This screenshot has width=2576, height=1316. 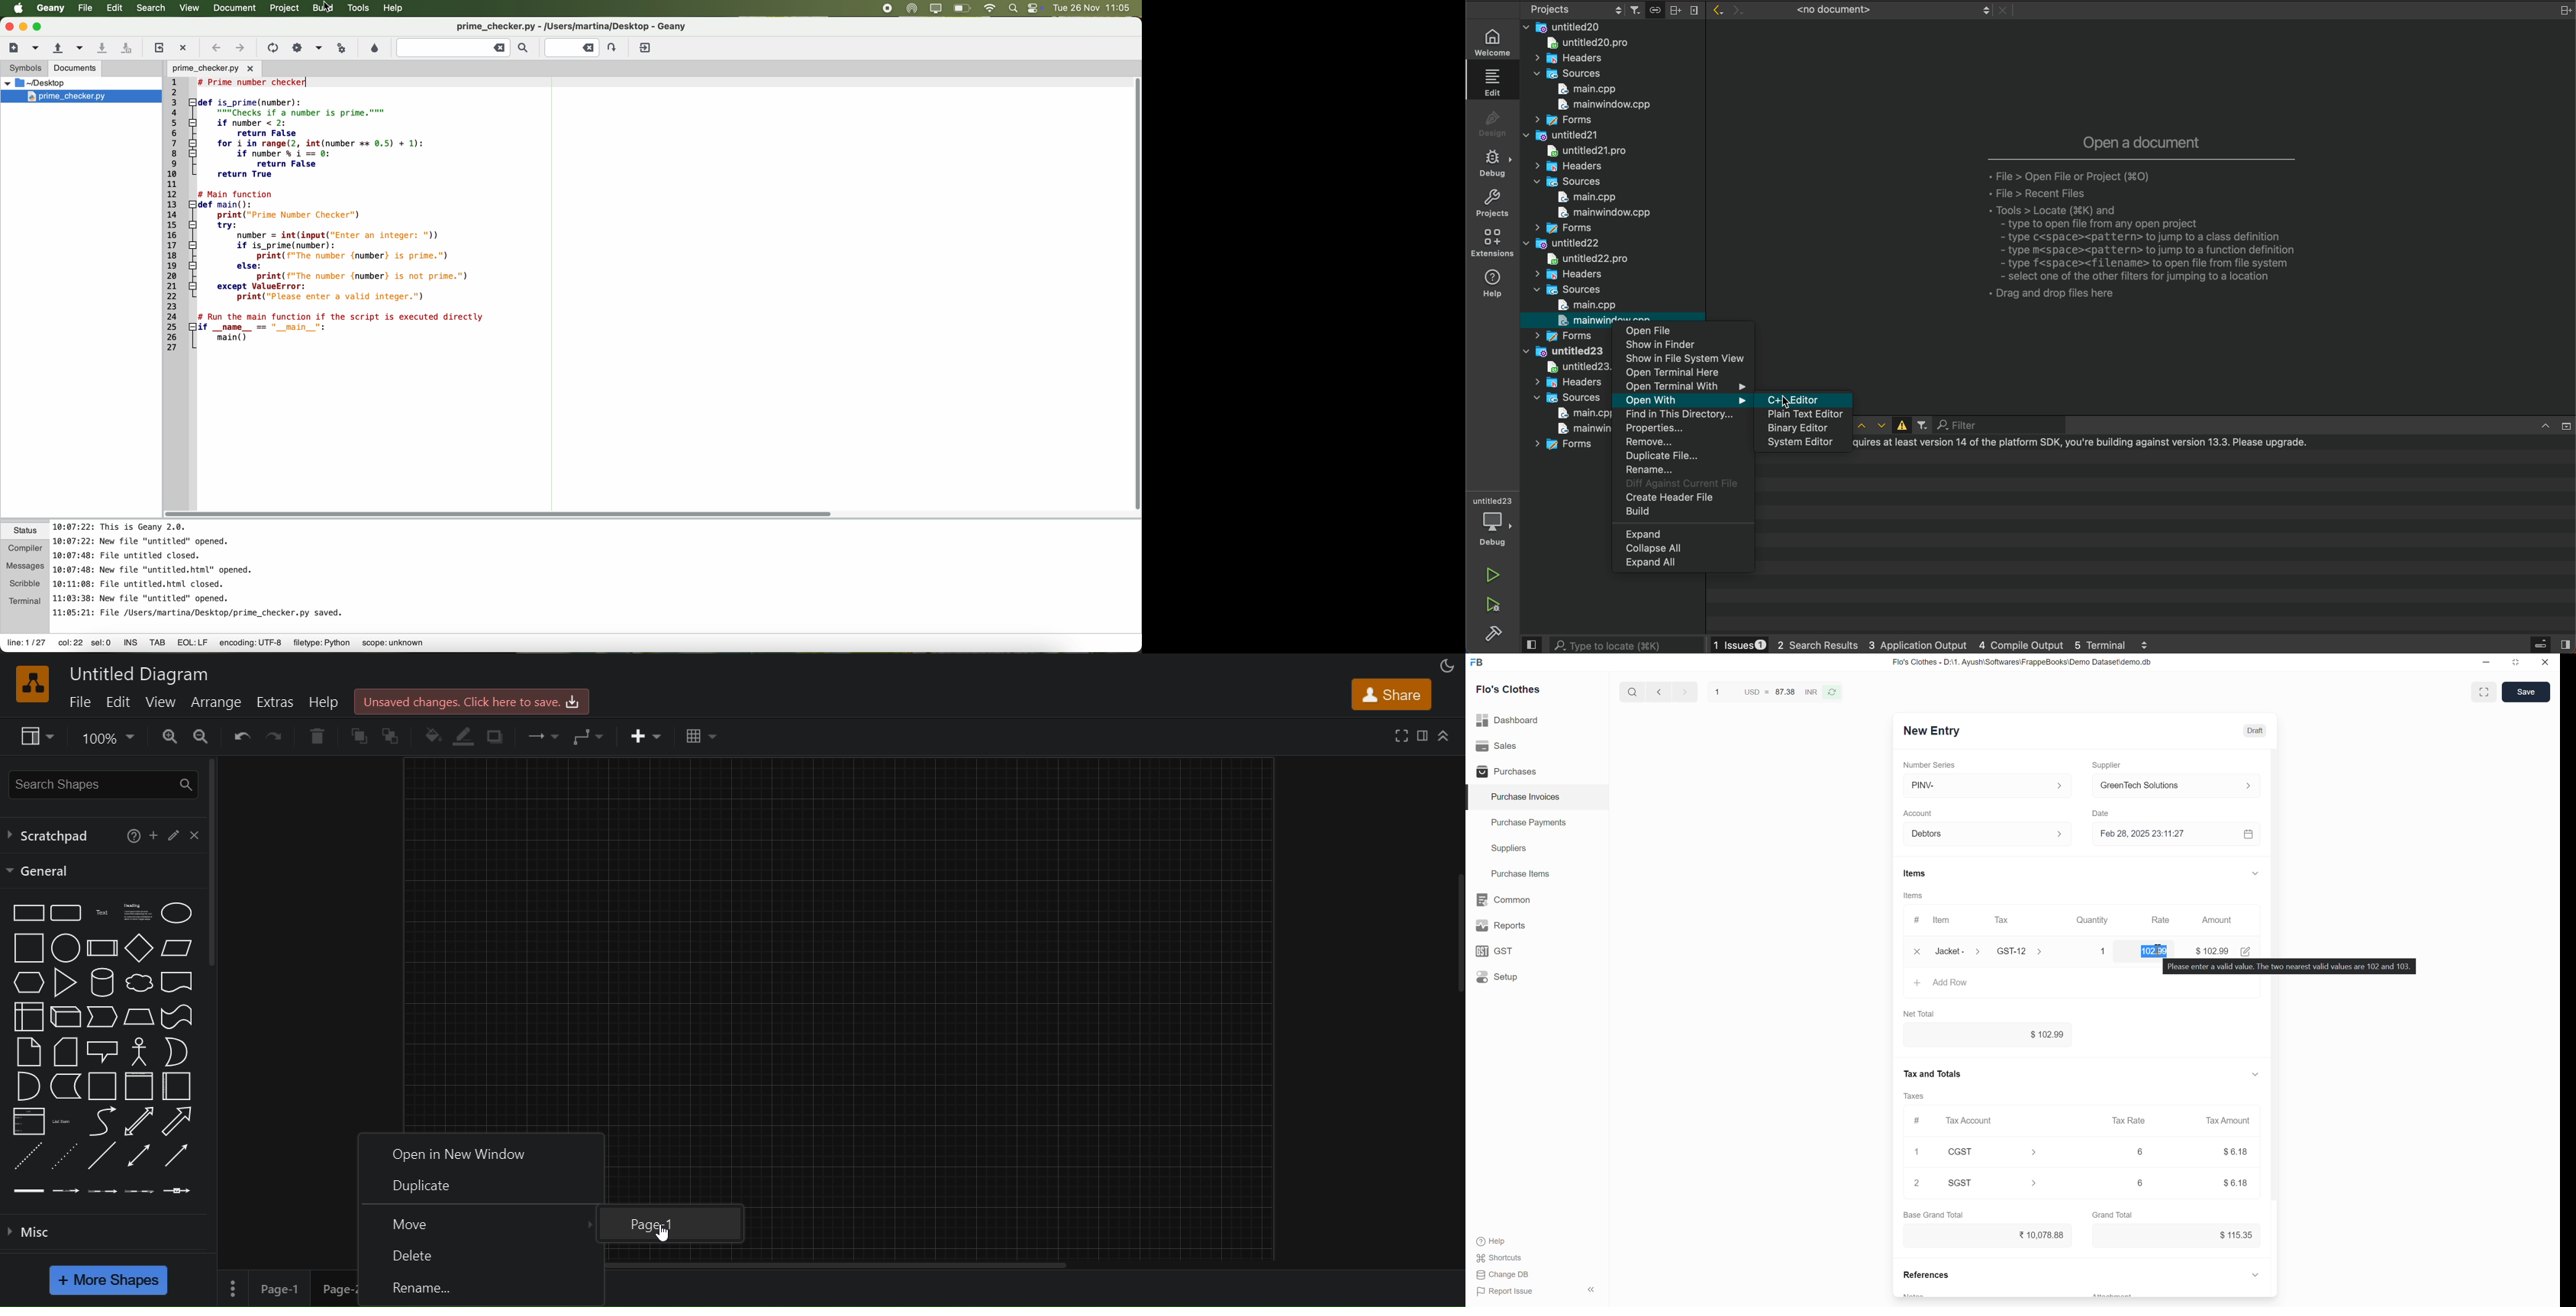 I want to click on arrow, so click(x=177, y=1120).